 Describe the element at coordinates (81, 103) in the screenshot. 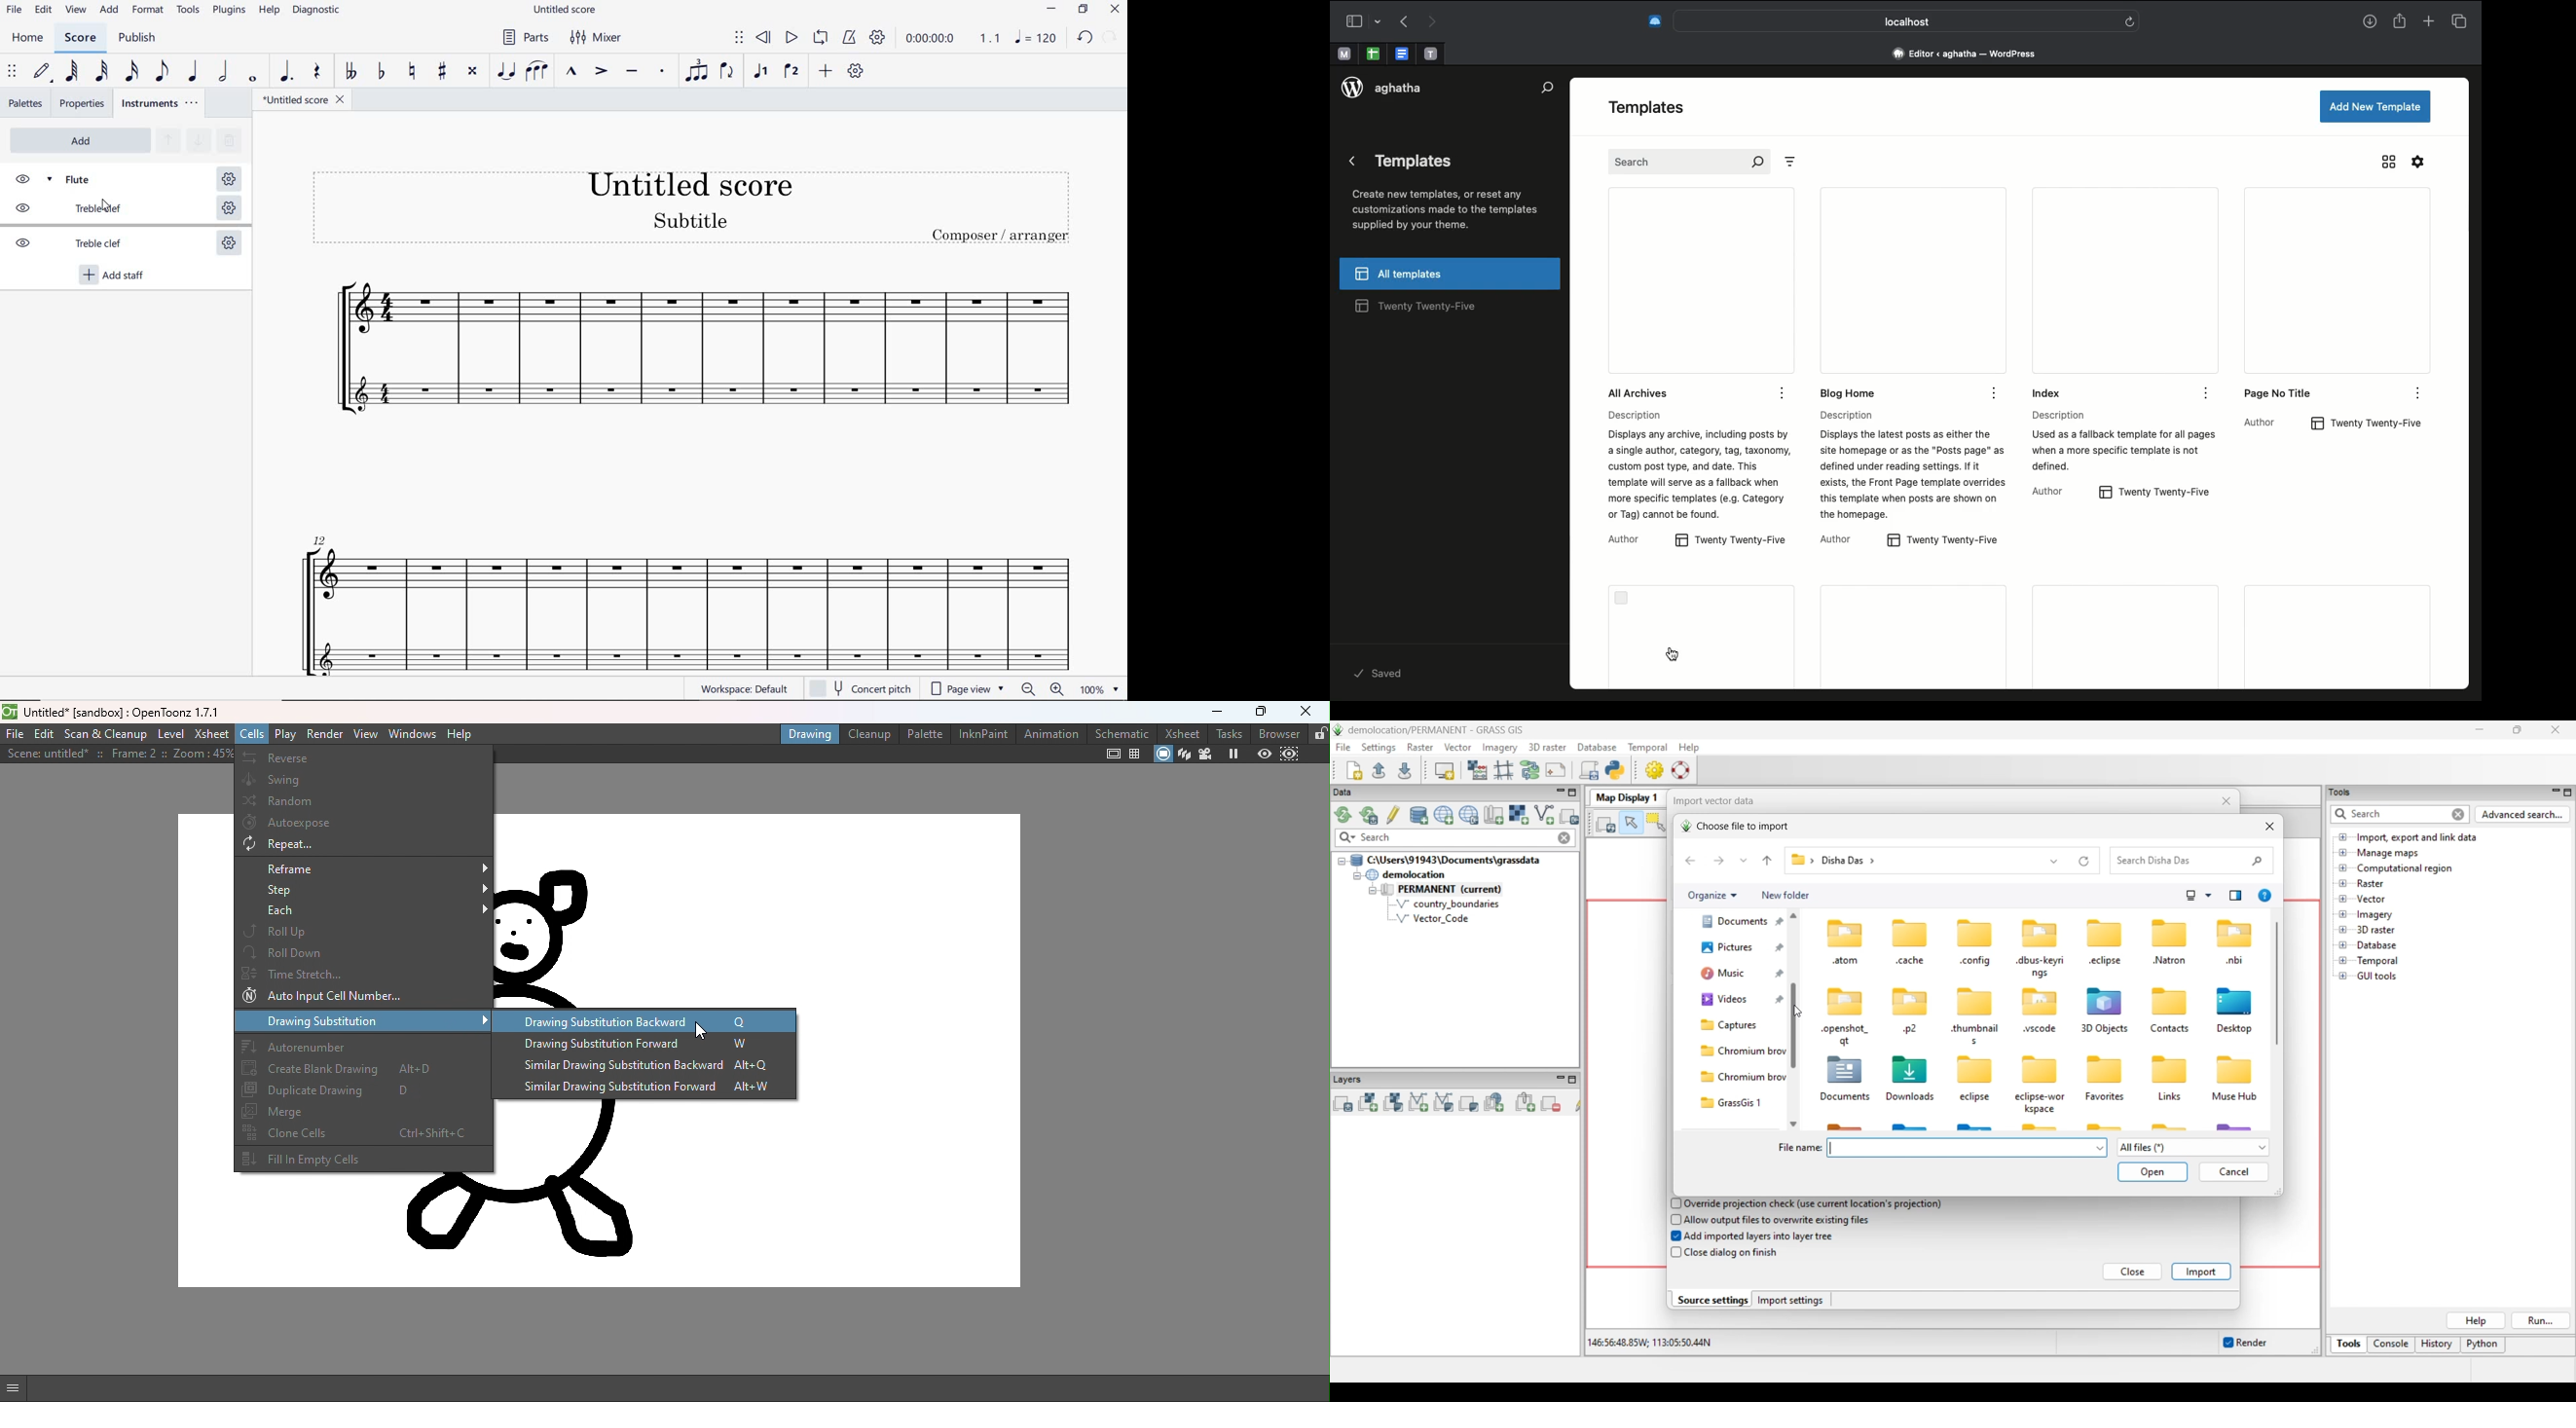

I see `properties` at that location.